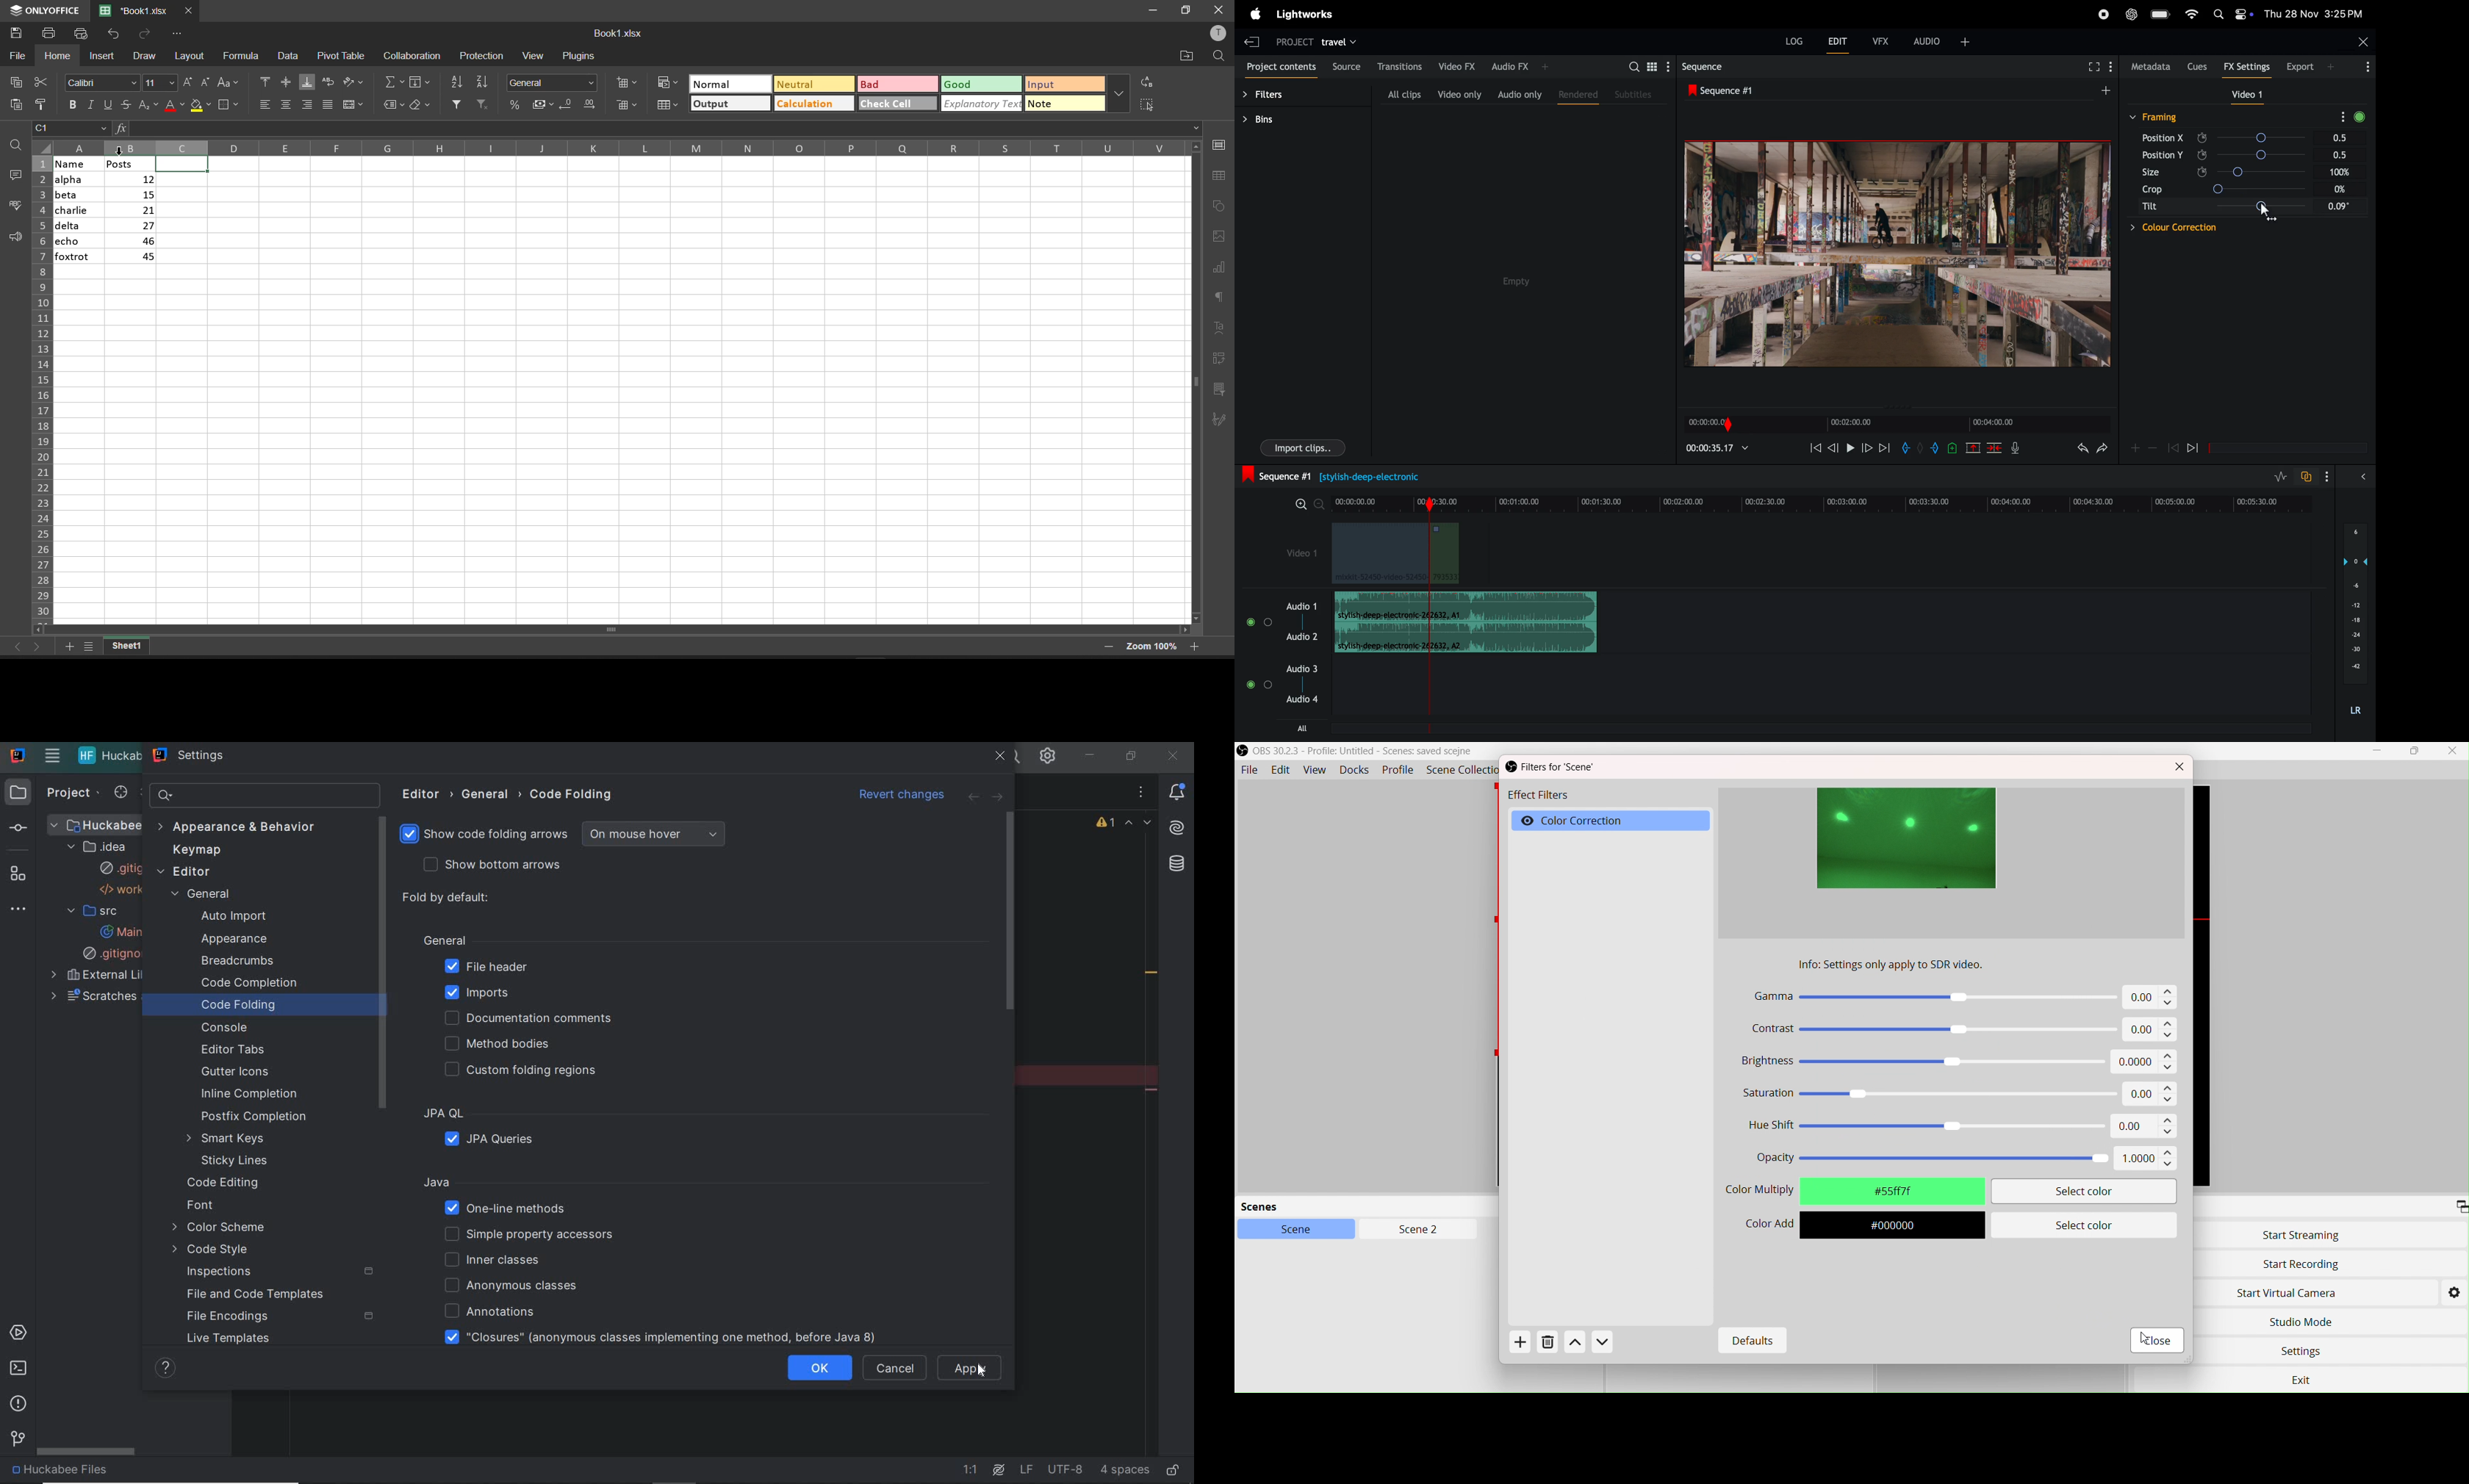  What do you see at coordinates (2307, 475) in the screenshot?
I see `toggle auto track sync` at bounding box center [2307, 475].